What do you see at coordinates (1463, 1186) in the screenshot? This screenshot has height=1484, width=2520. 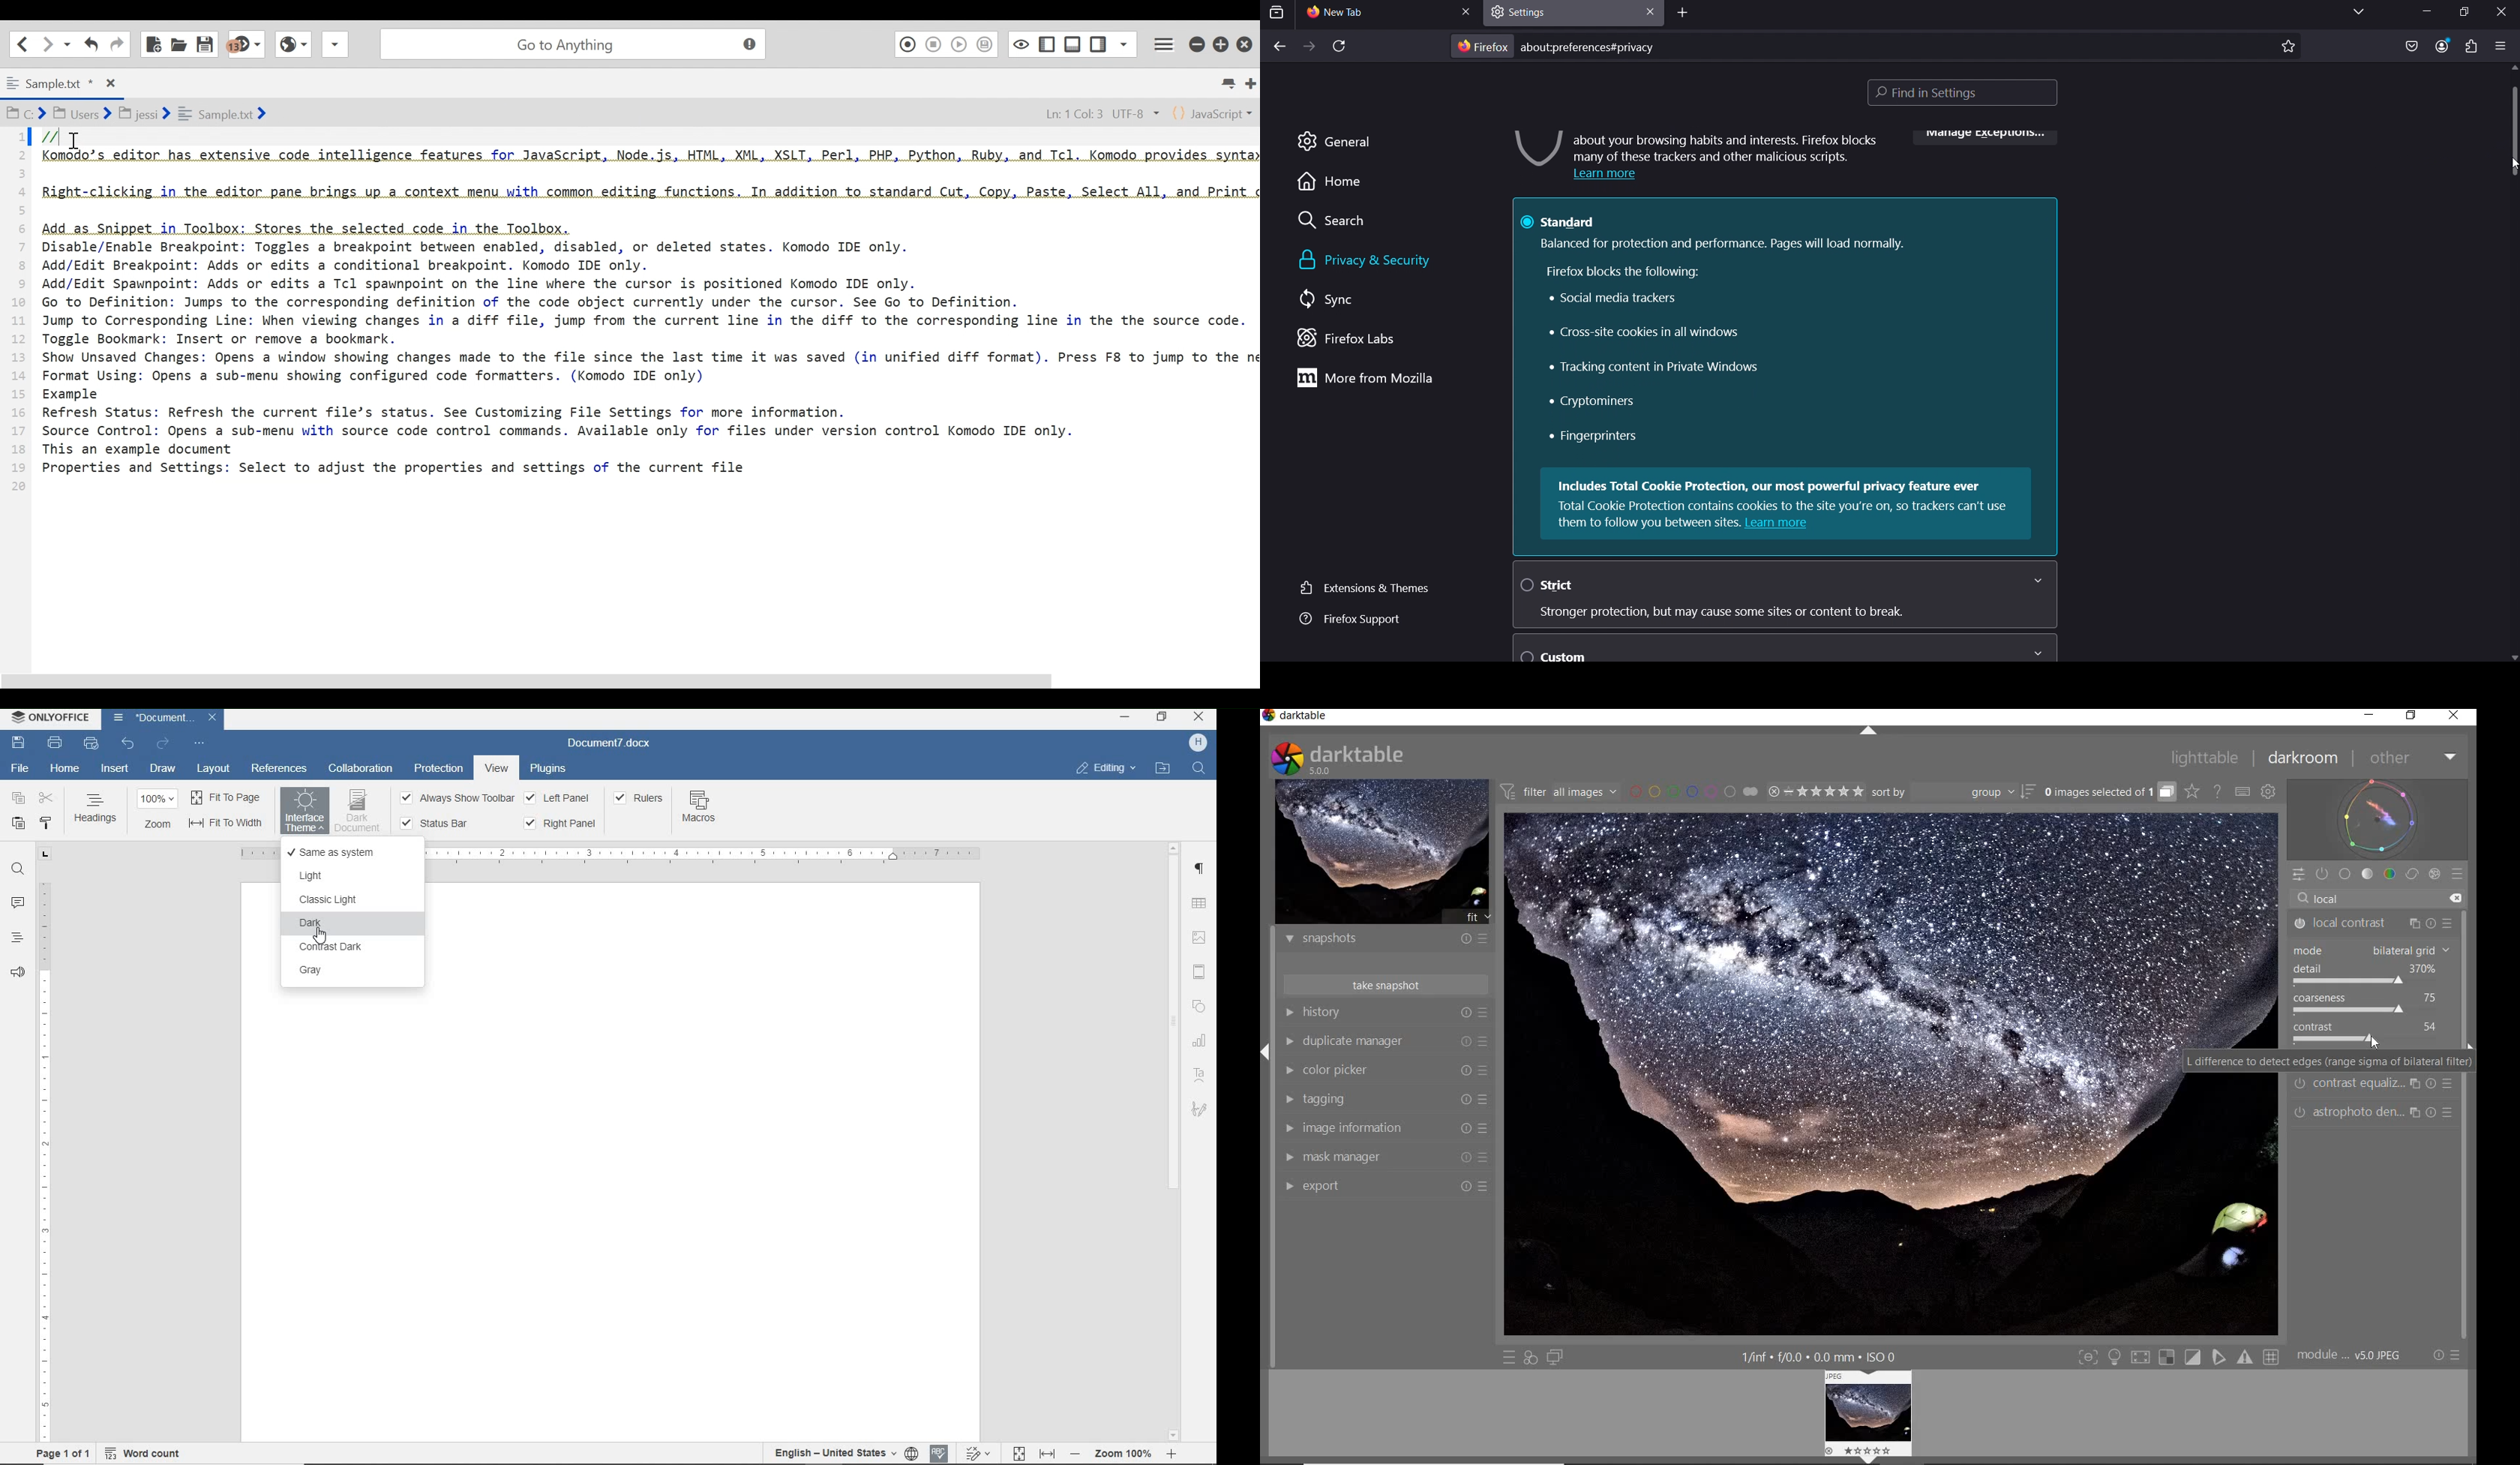 I see `Reset` at bounding box center [1463, 1186].